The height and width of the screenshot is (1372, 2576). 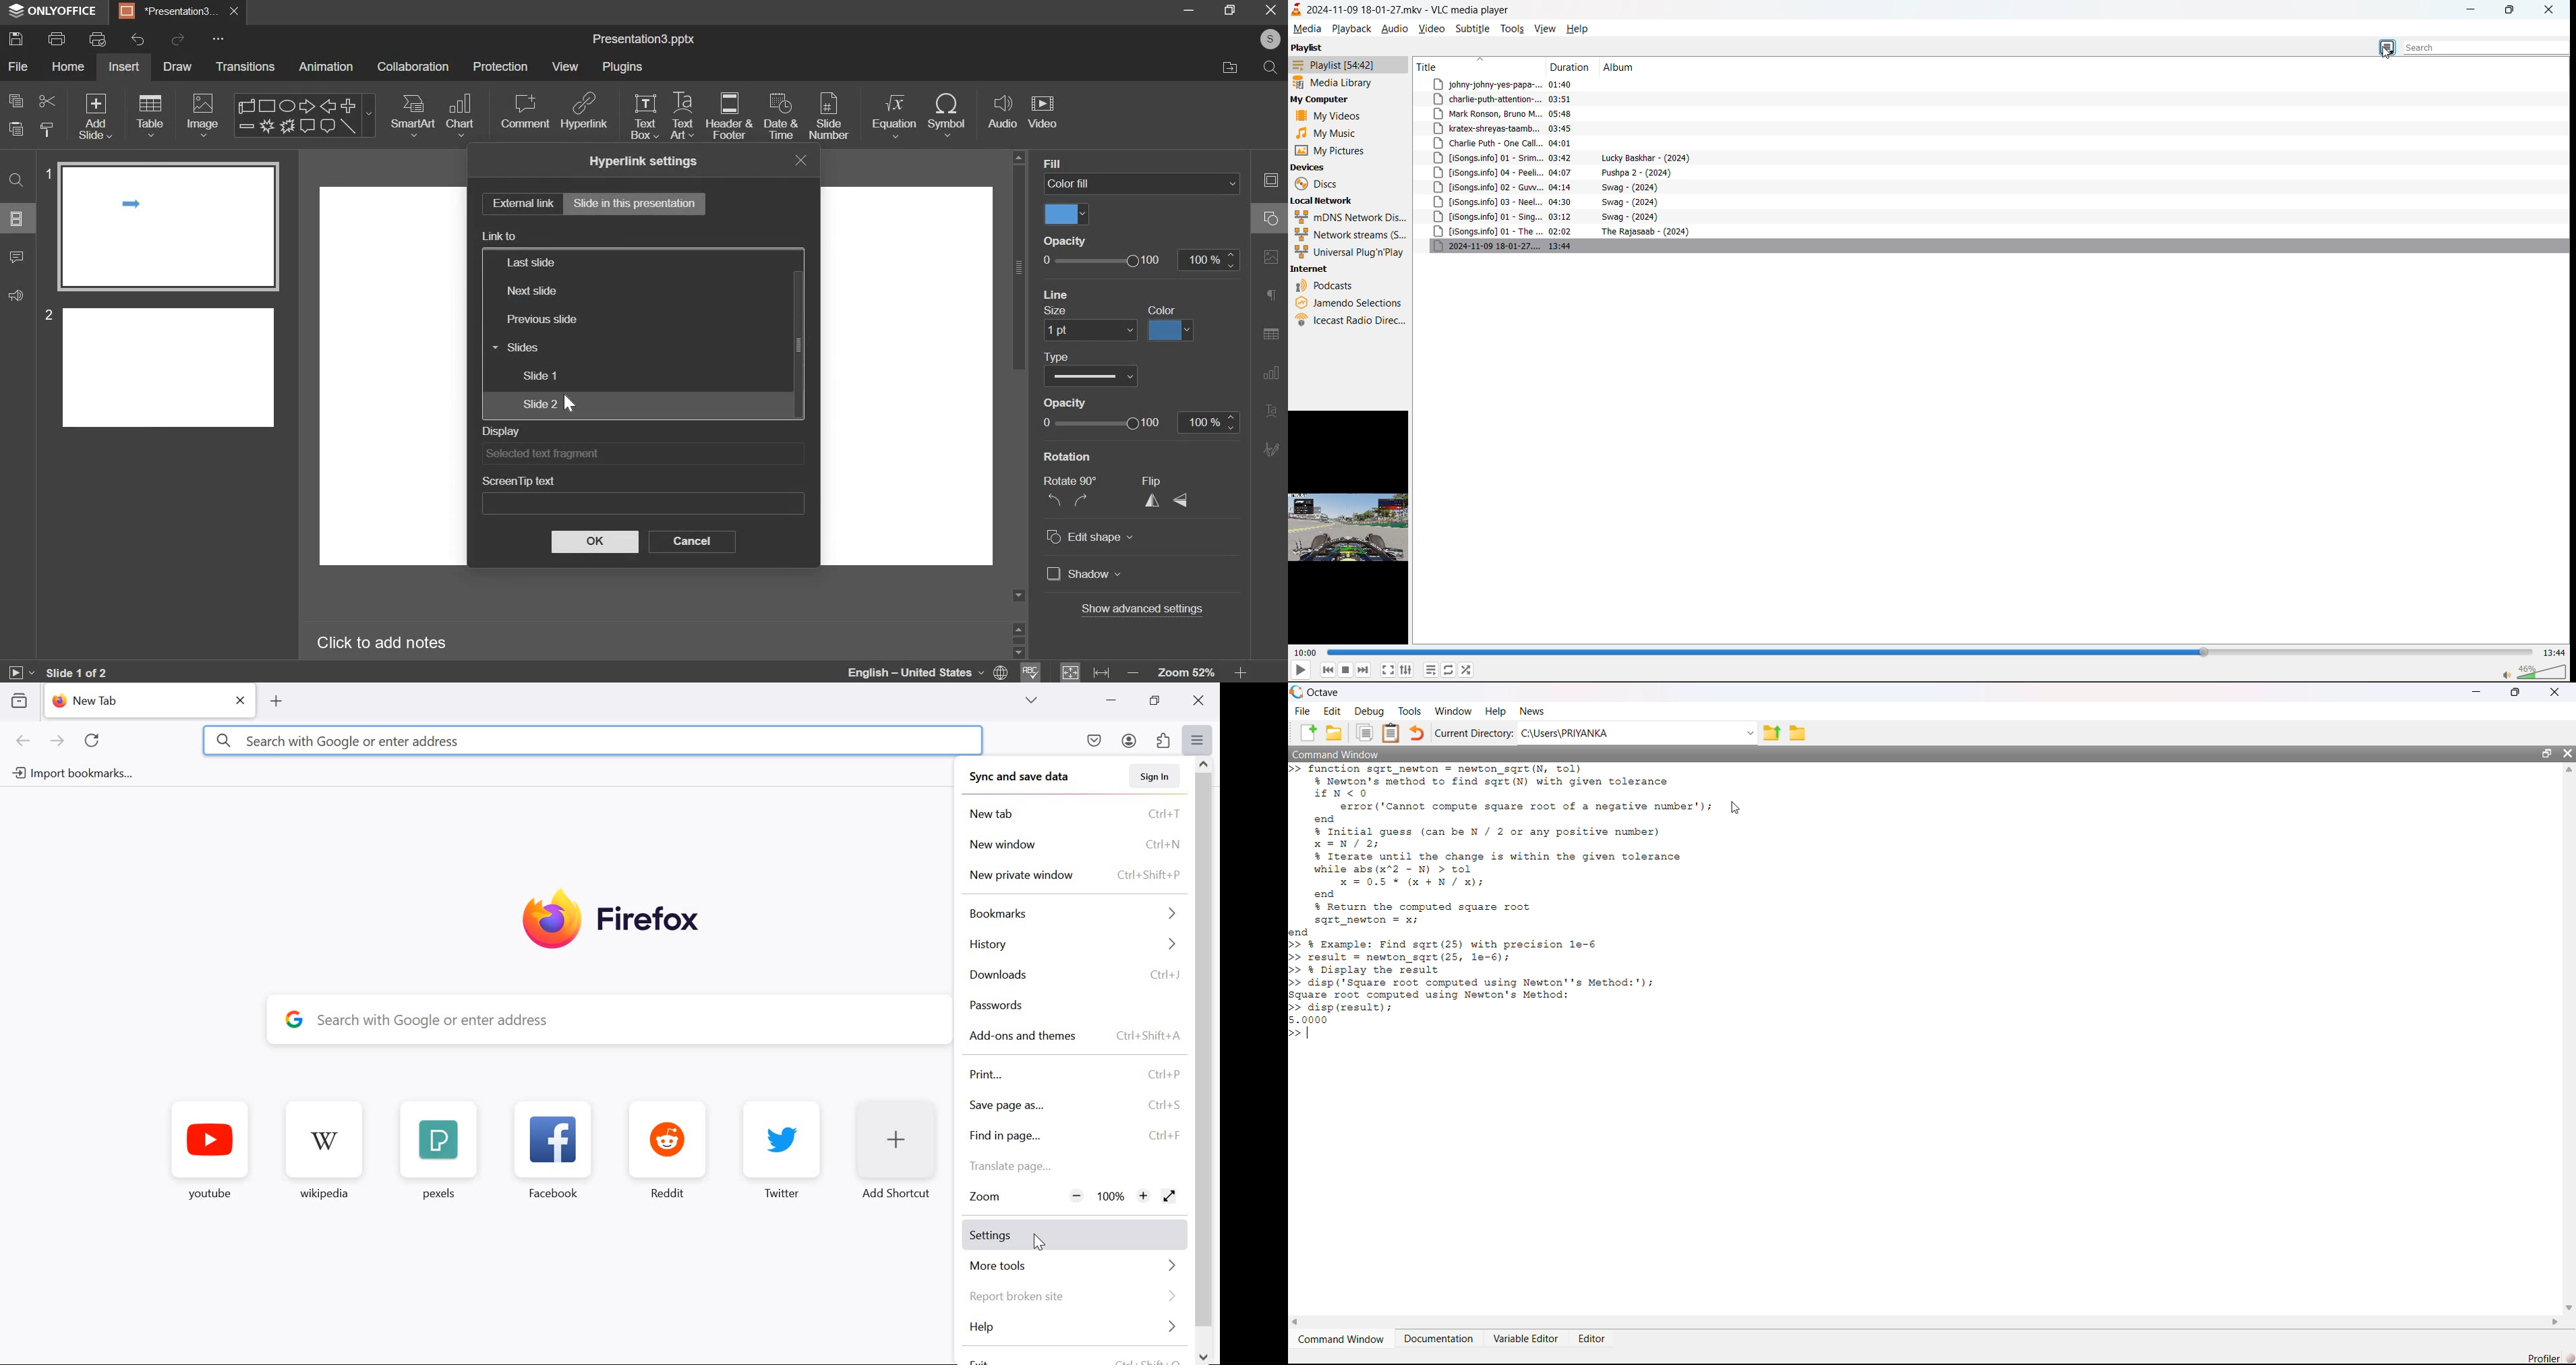 What do you see at coordinates (1040, 1242) in the screenshot?
I see `cursor` at bounding box center [1040, 1242].